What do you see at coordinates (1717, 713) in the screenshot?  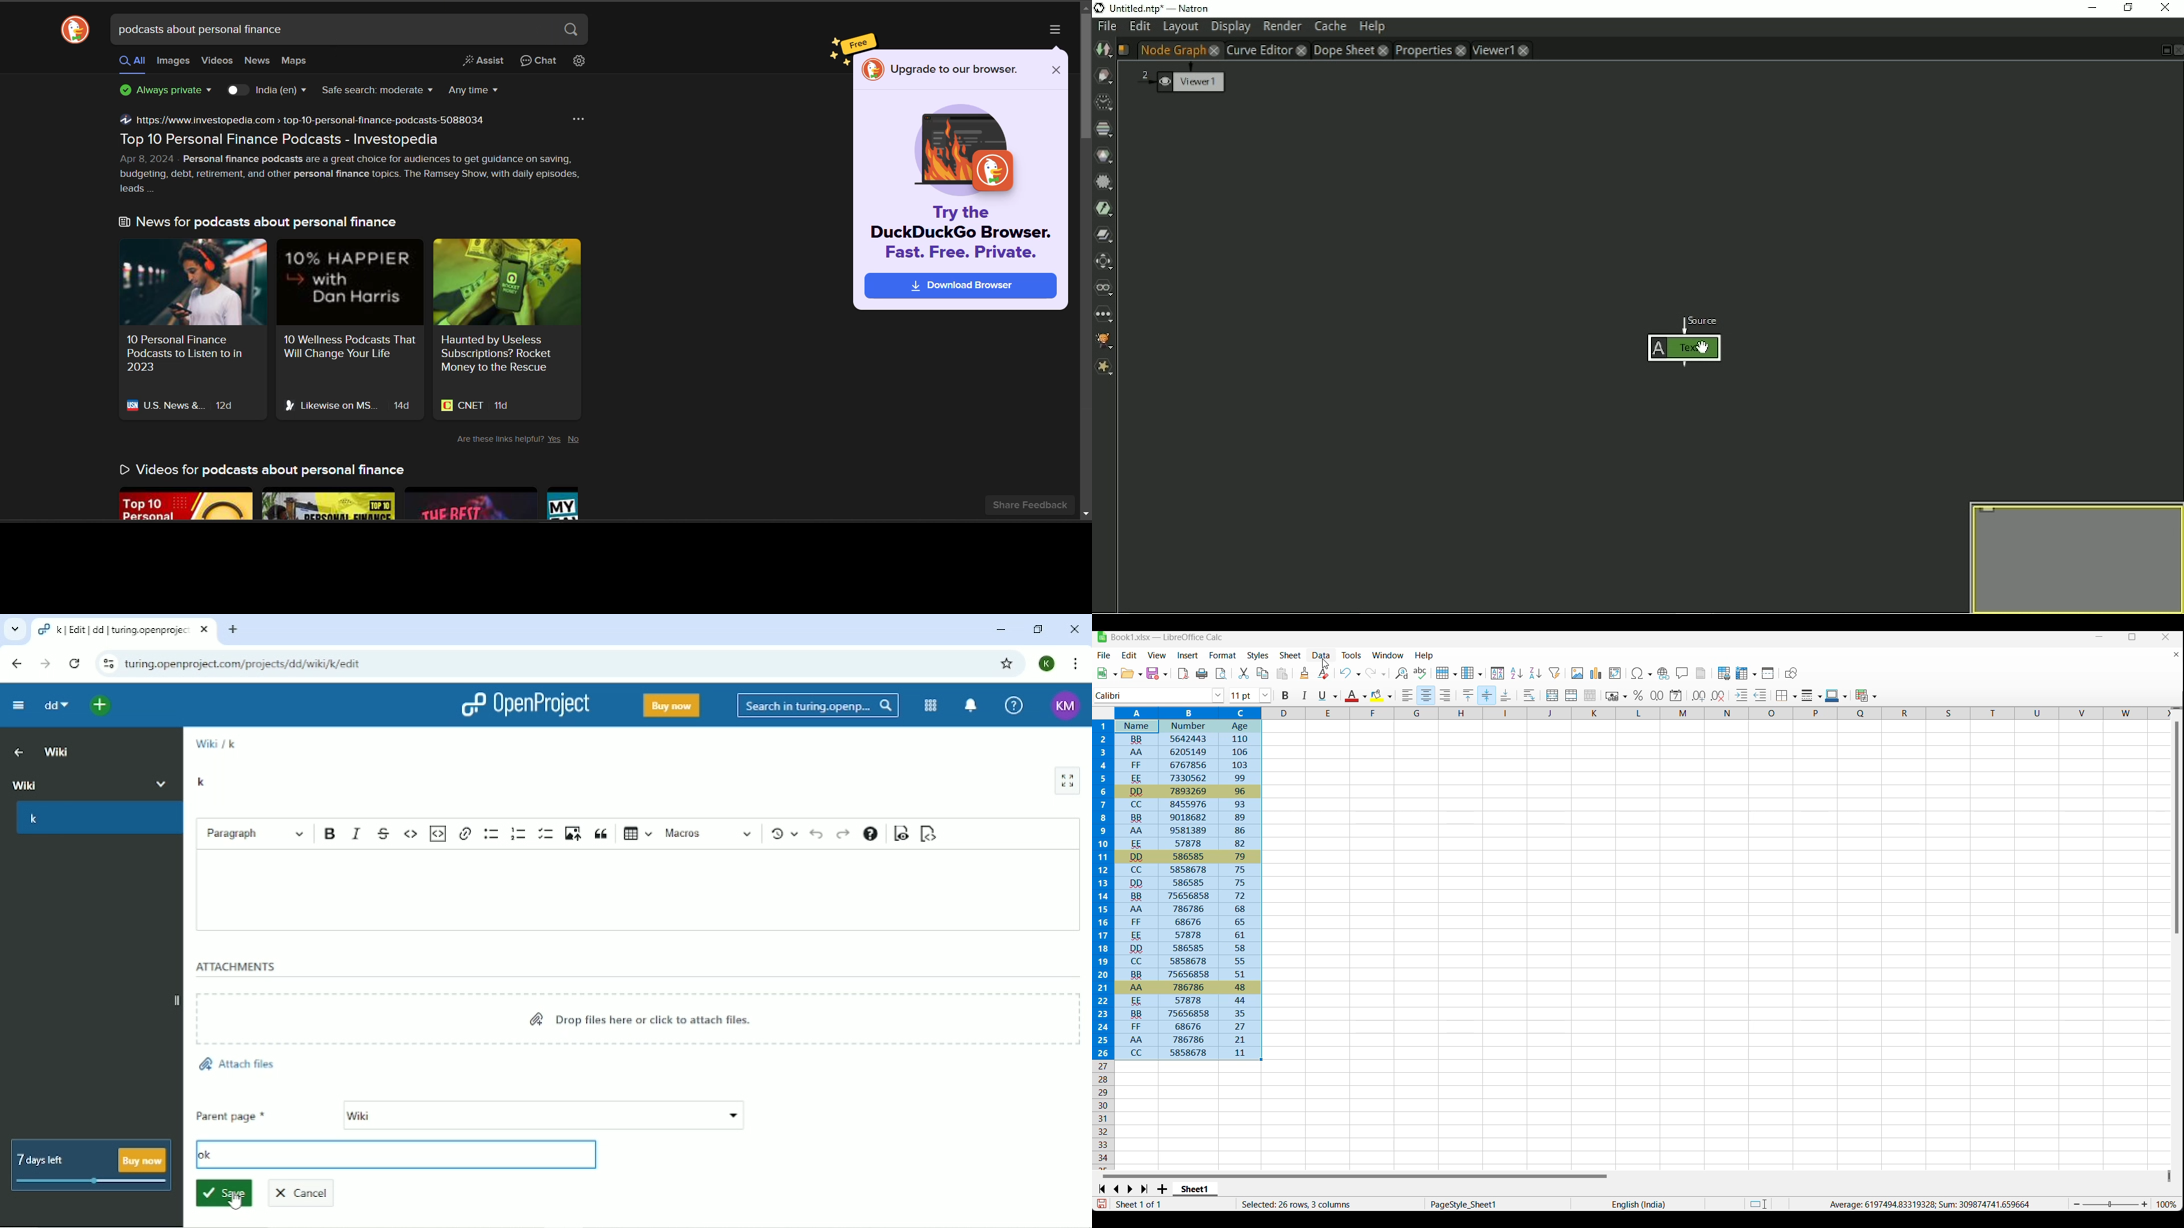 I see `Columns marker` at bounding box center [1717, 713].